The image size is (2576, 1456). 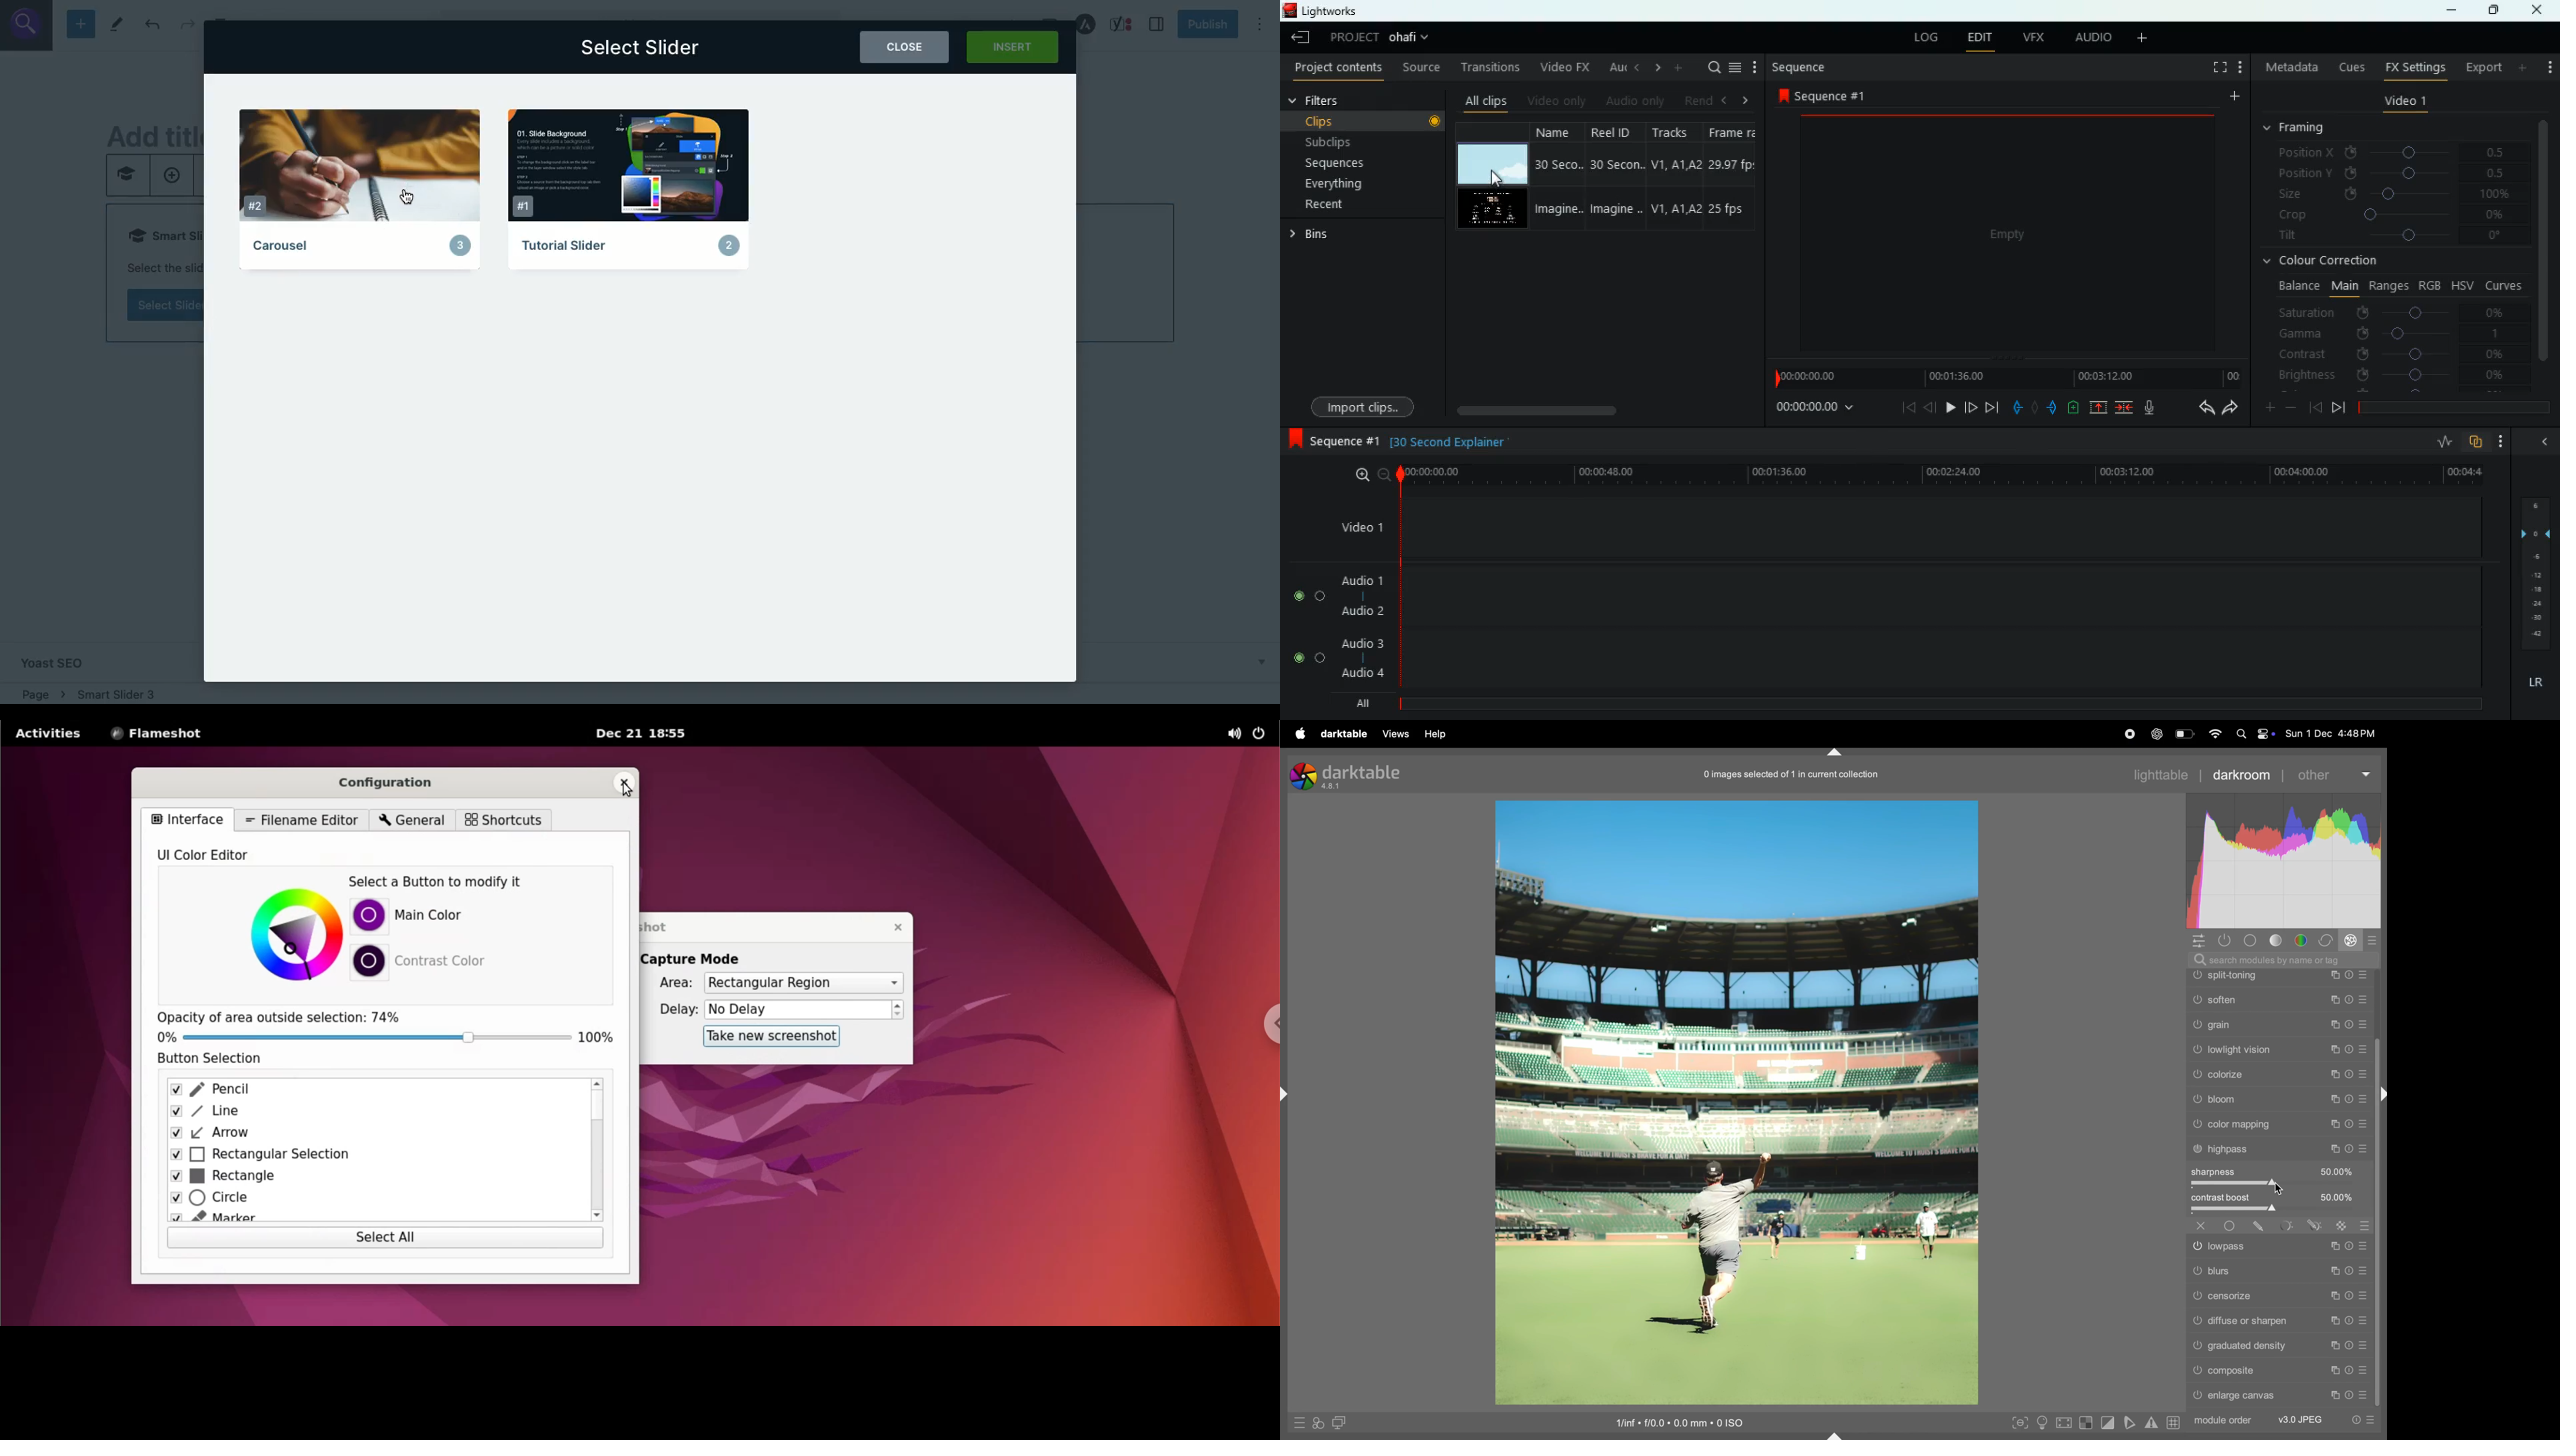 What do you see at coordinates (2160, 773) in the screenshot?
I see `lighttable` at bounding box center [2160, 773].